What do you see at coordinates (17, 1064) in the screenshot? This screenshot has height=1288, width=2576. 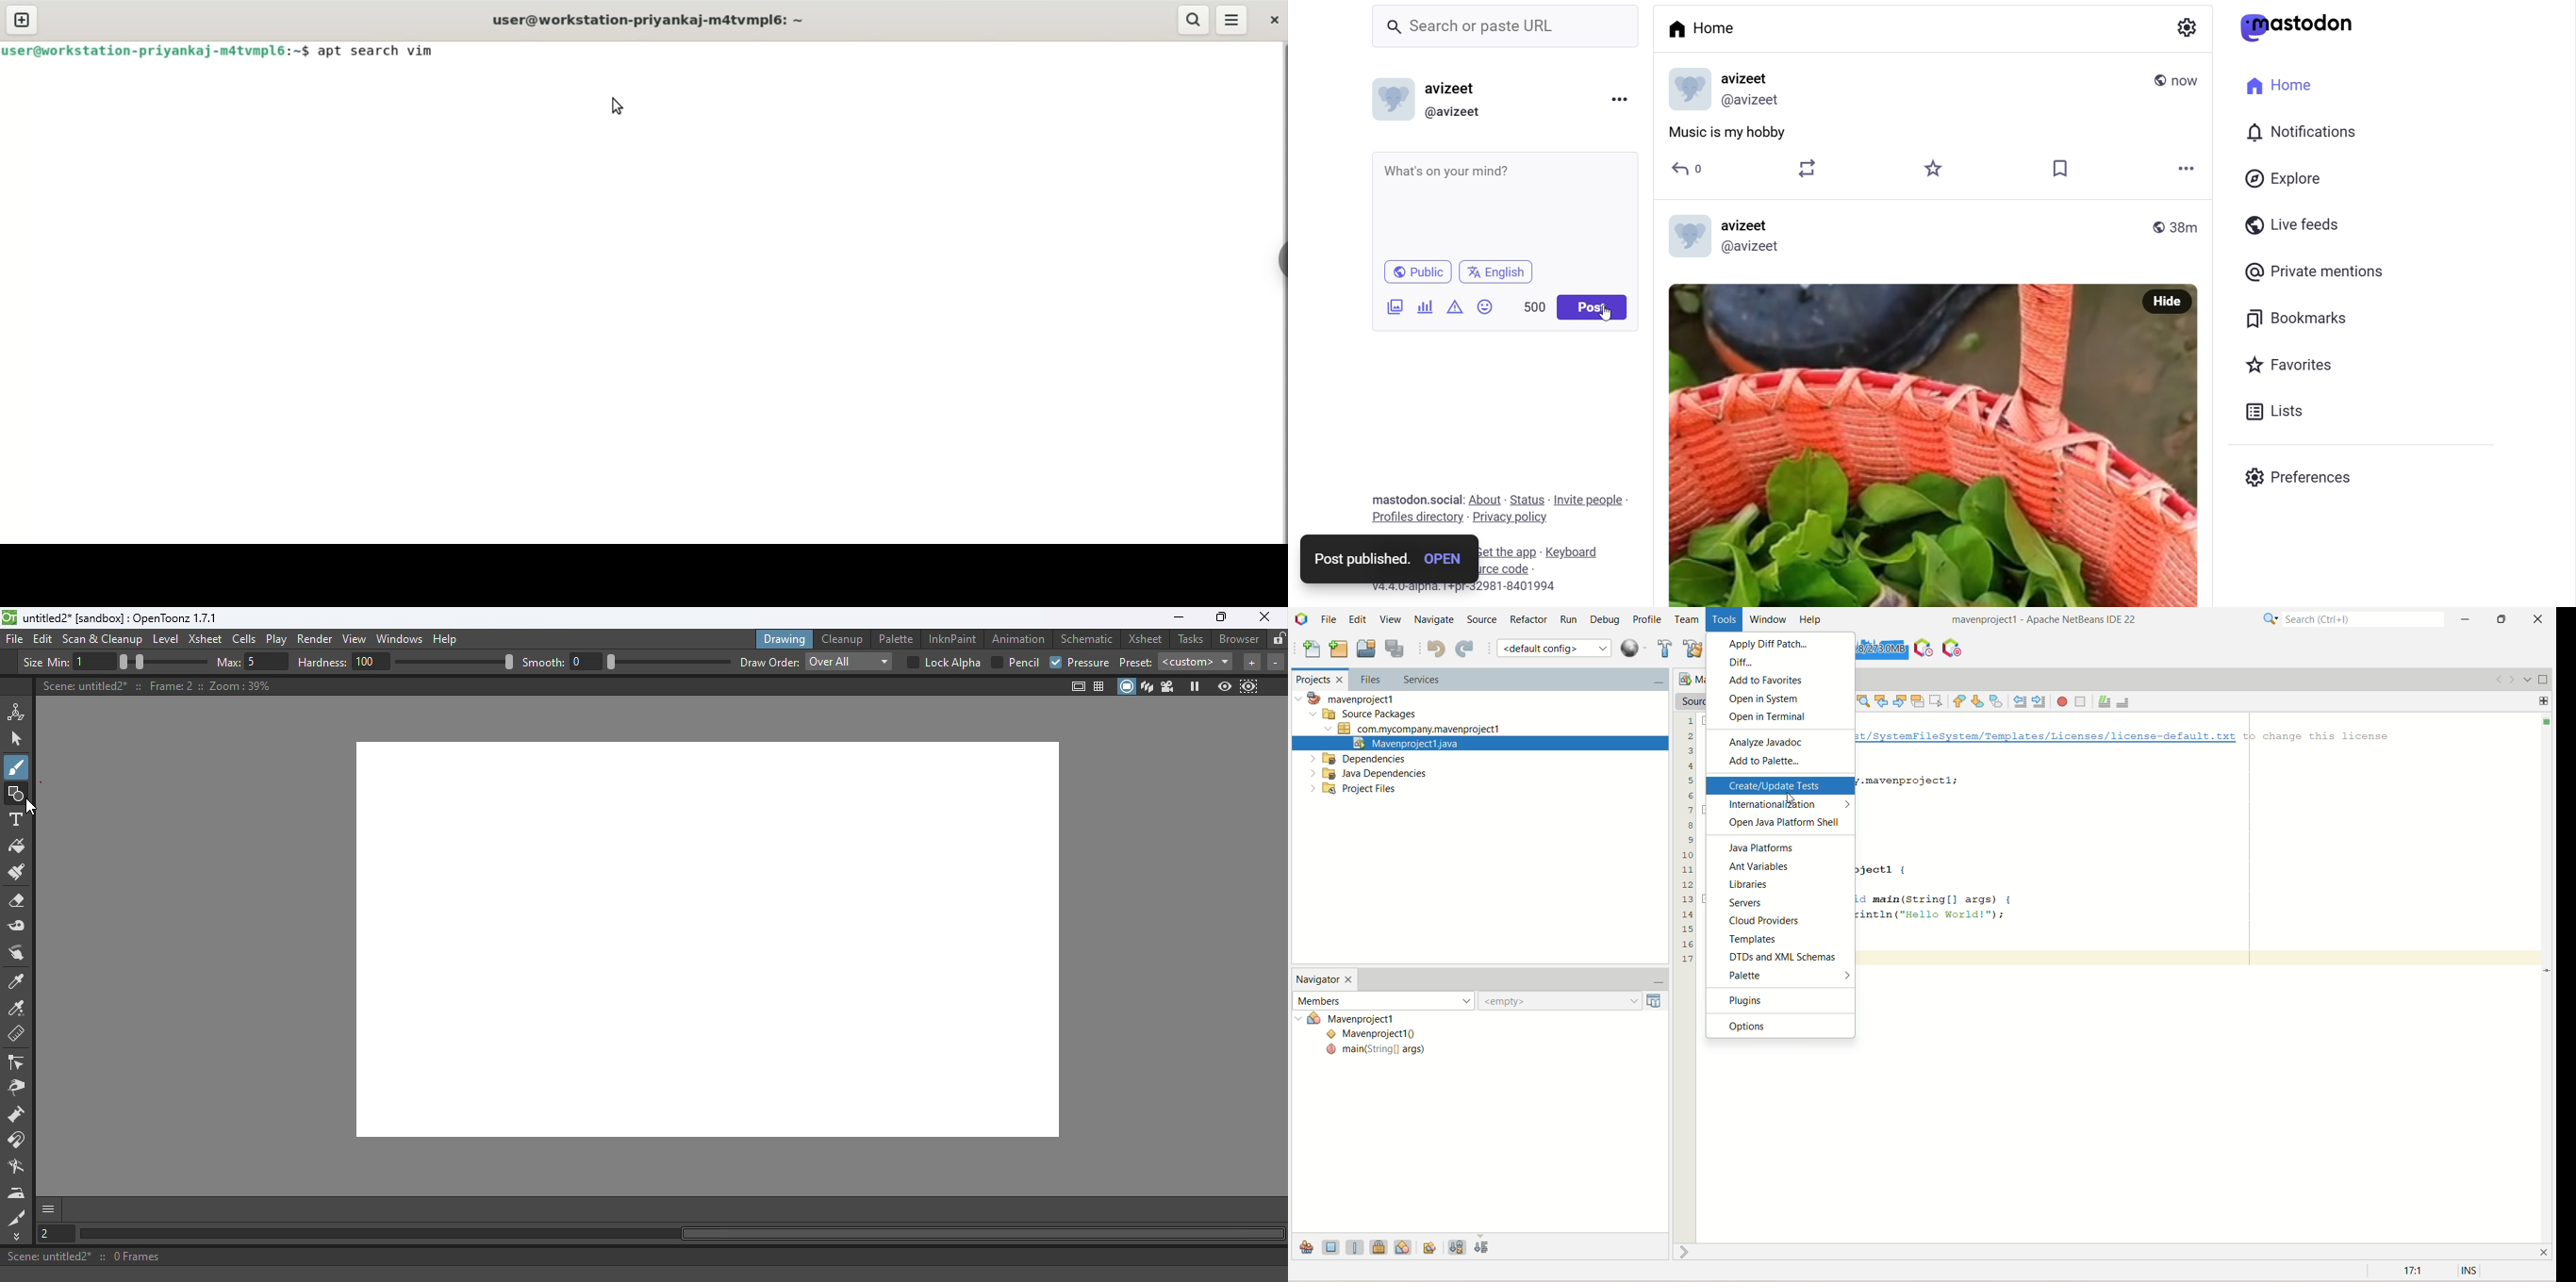 I see `Control point editor tool` at bounding box center [17, 1064].